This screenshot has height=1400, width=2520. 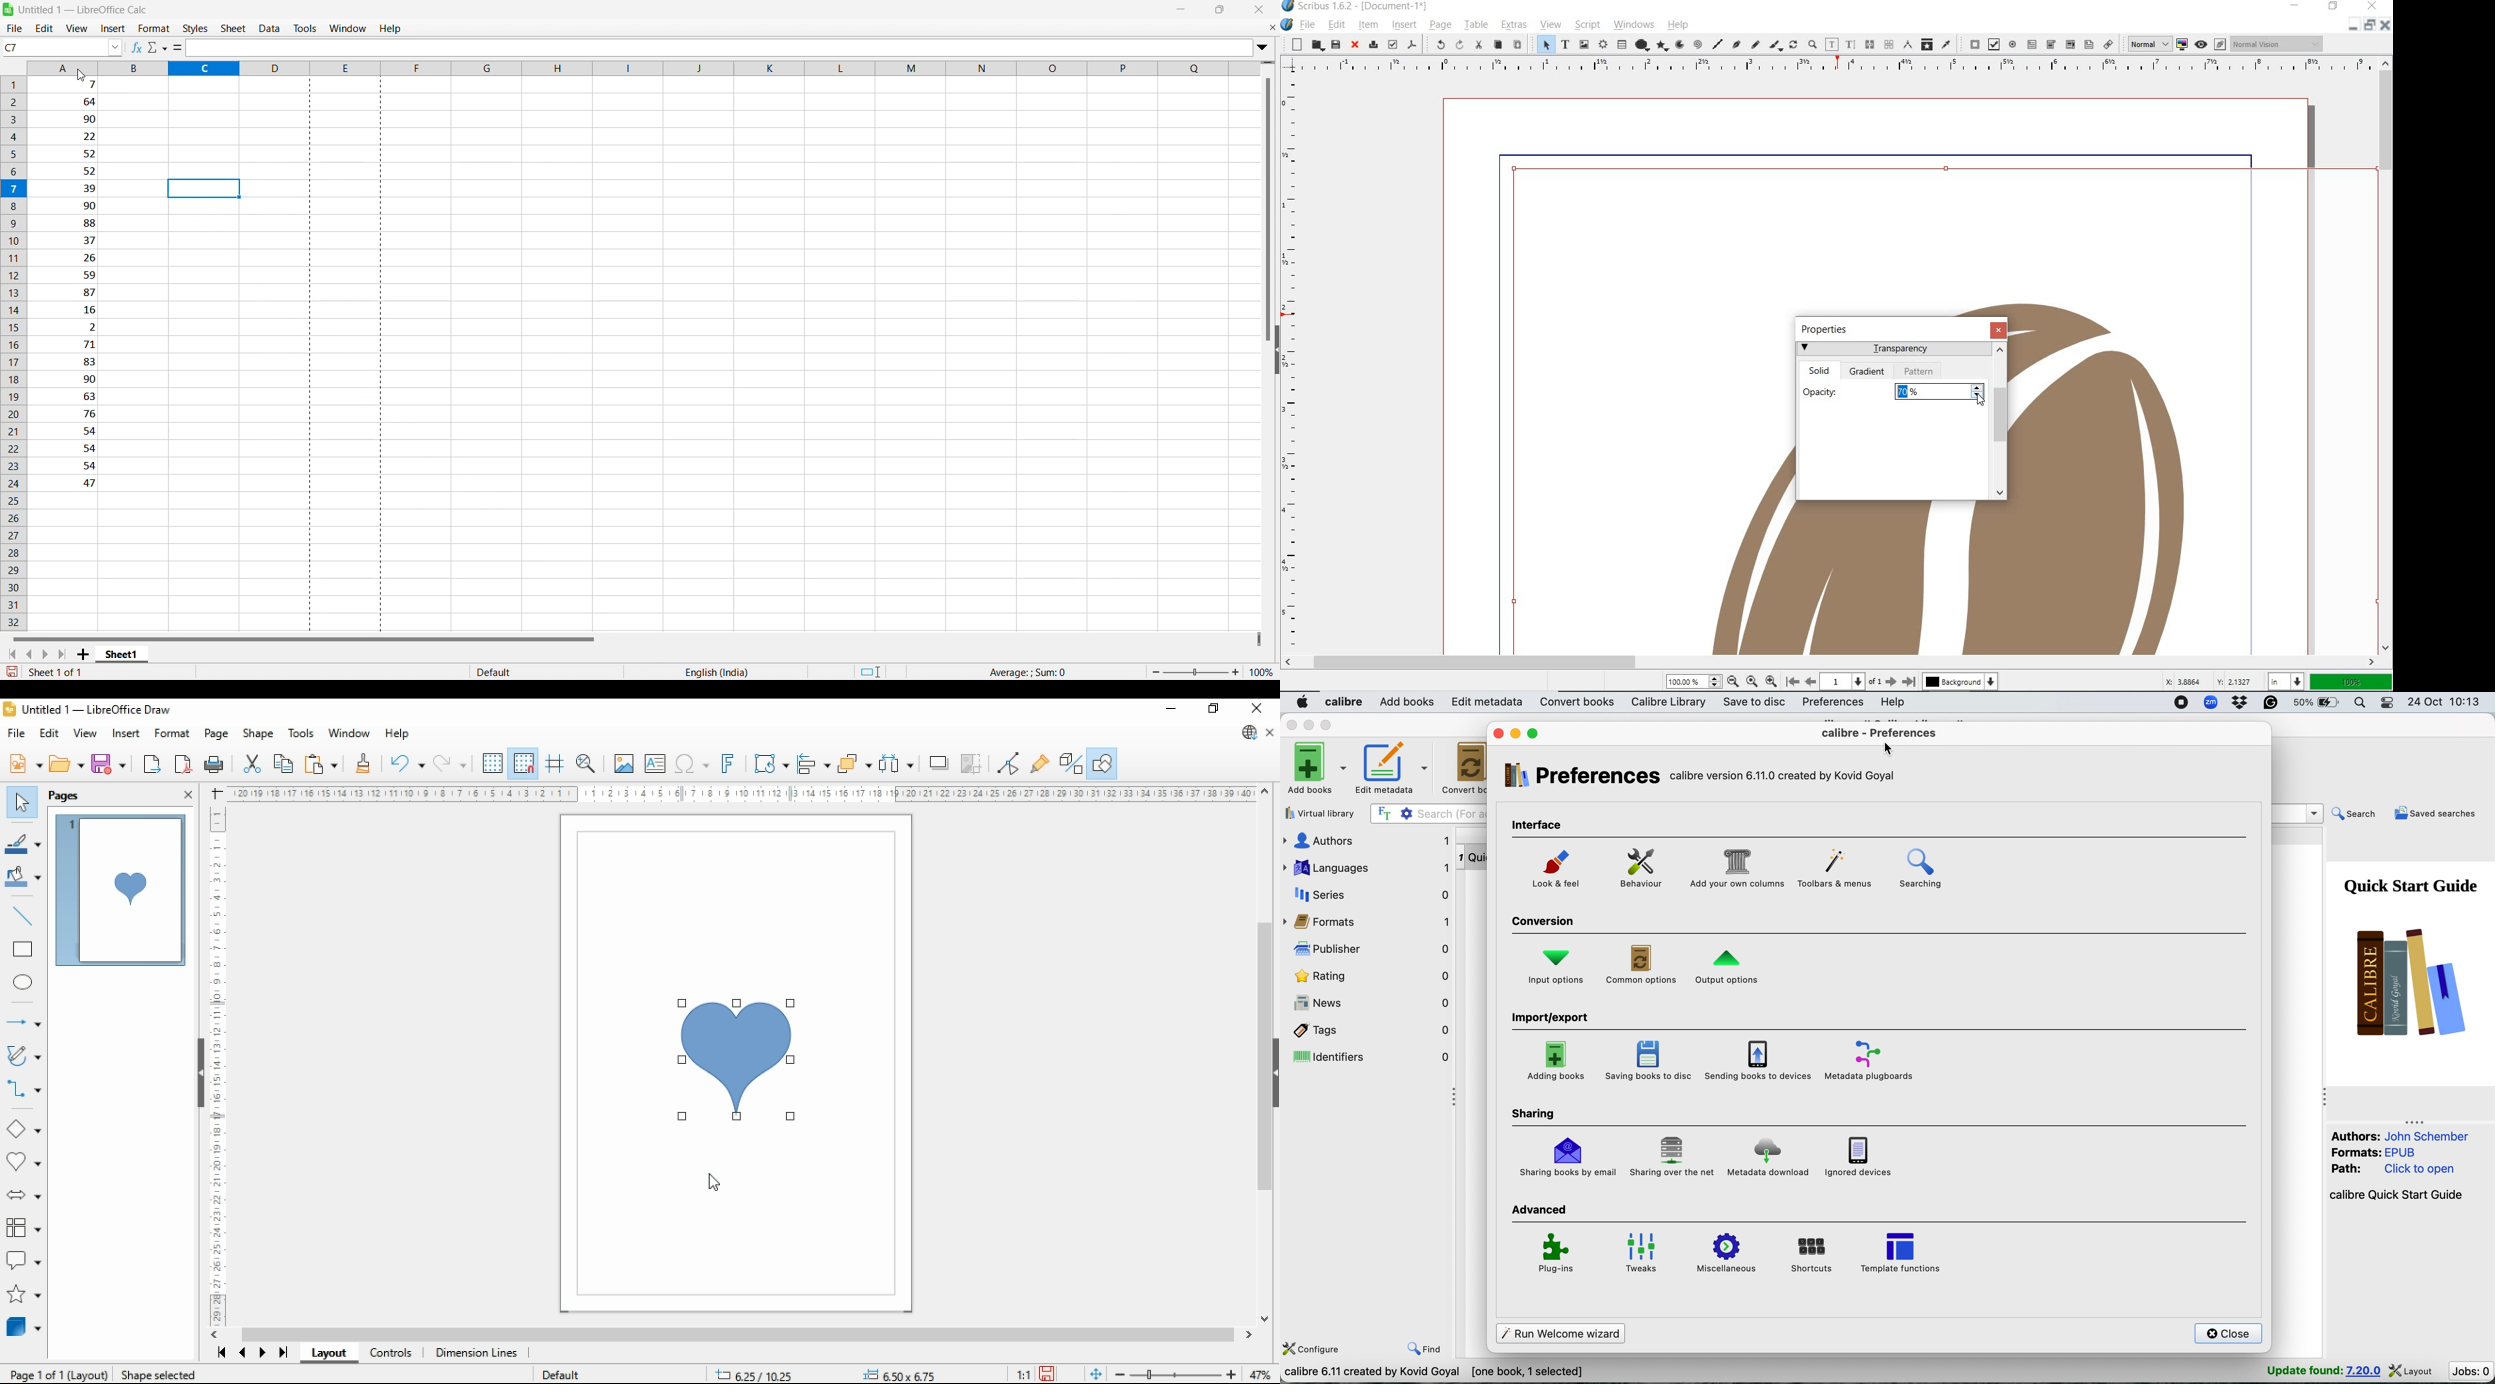 I want to click on View, so click(x=77, y=27).